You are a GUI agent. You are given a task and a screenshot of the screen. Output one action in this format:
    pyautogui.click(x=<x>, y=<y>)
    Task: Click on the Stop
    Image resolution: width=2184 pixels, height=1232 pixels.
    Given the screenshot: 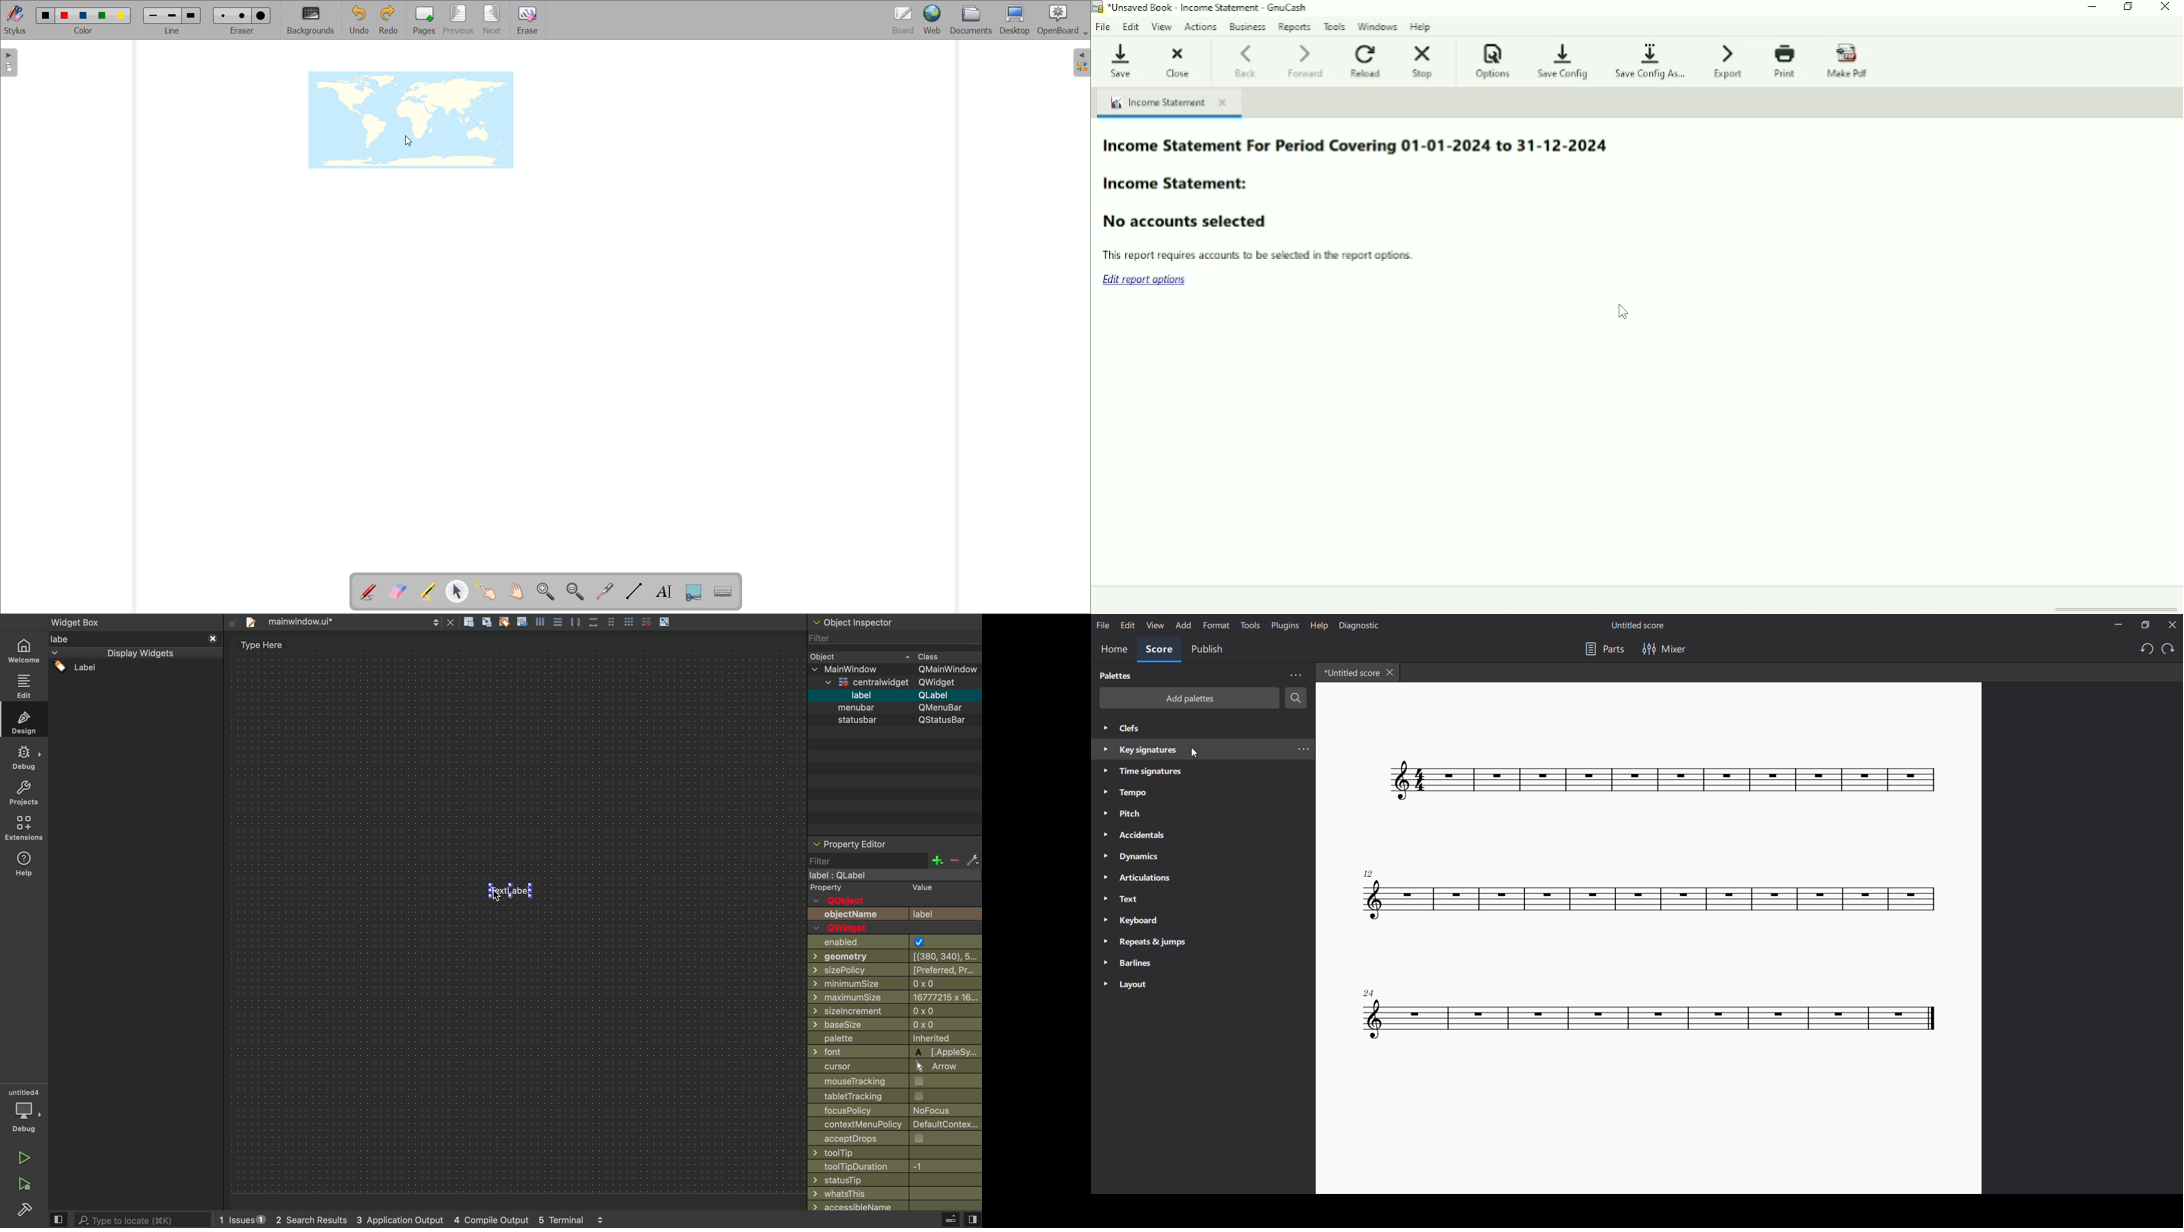 What is the action you would take?
    pyautogui.click(x=1423, y=61)
    